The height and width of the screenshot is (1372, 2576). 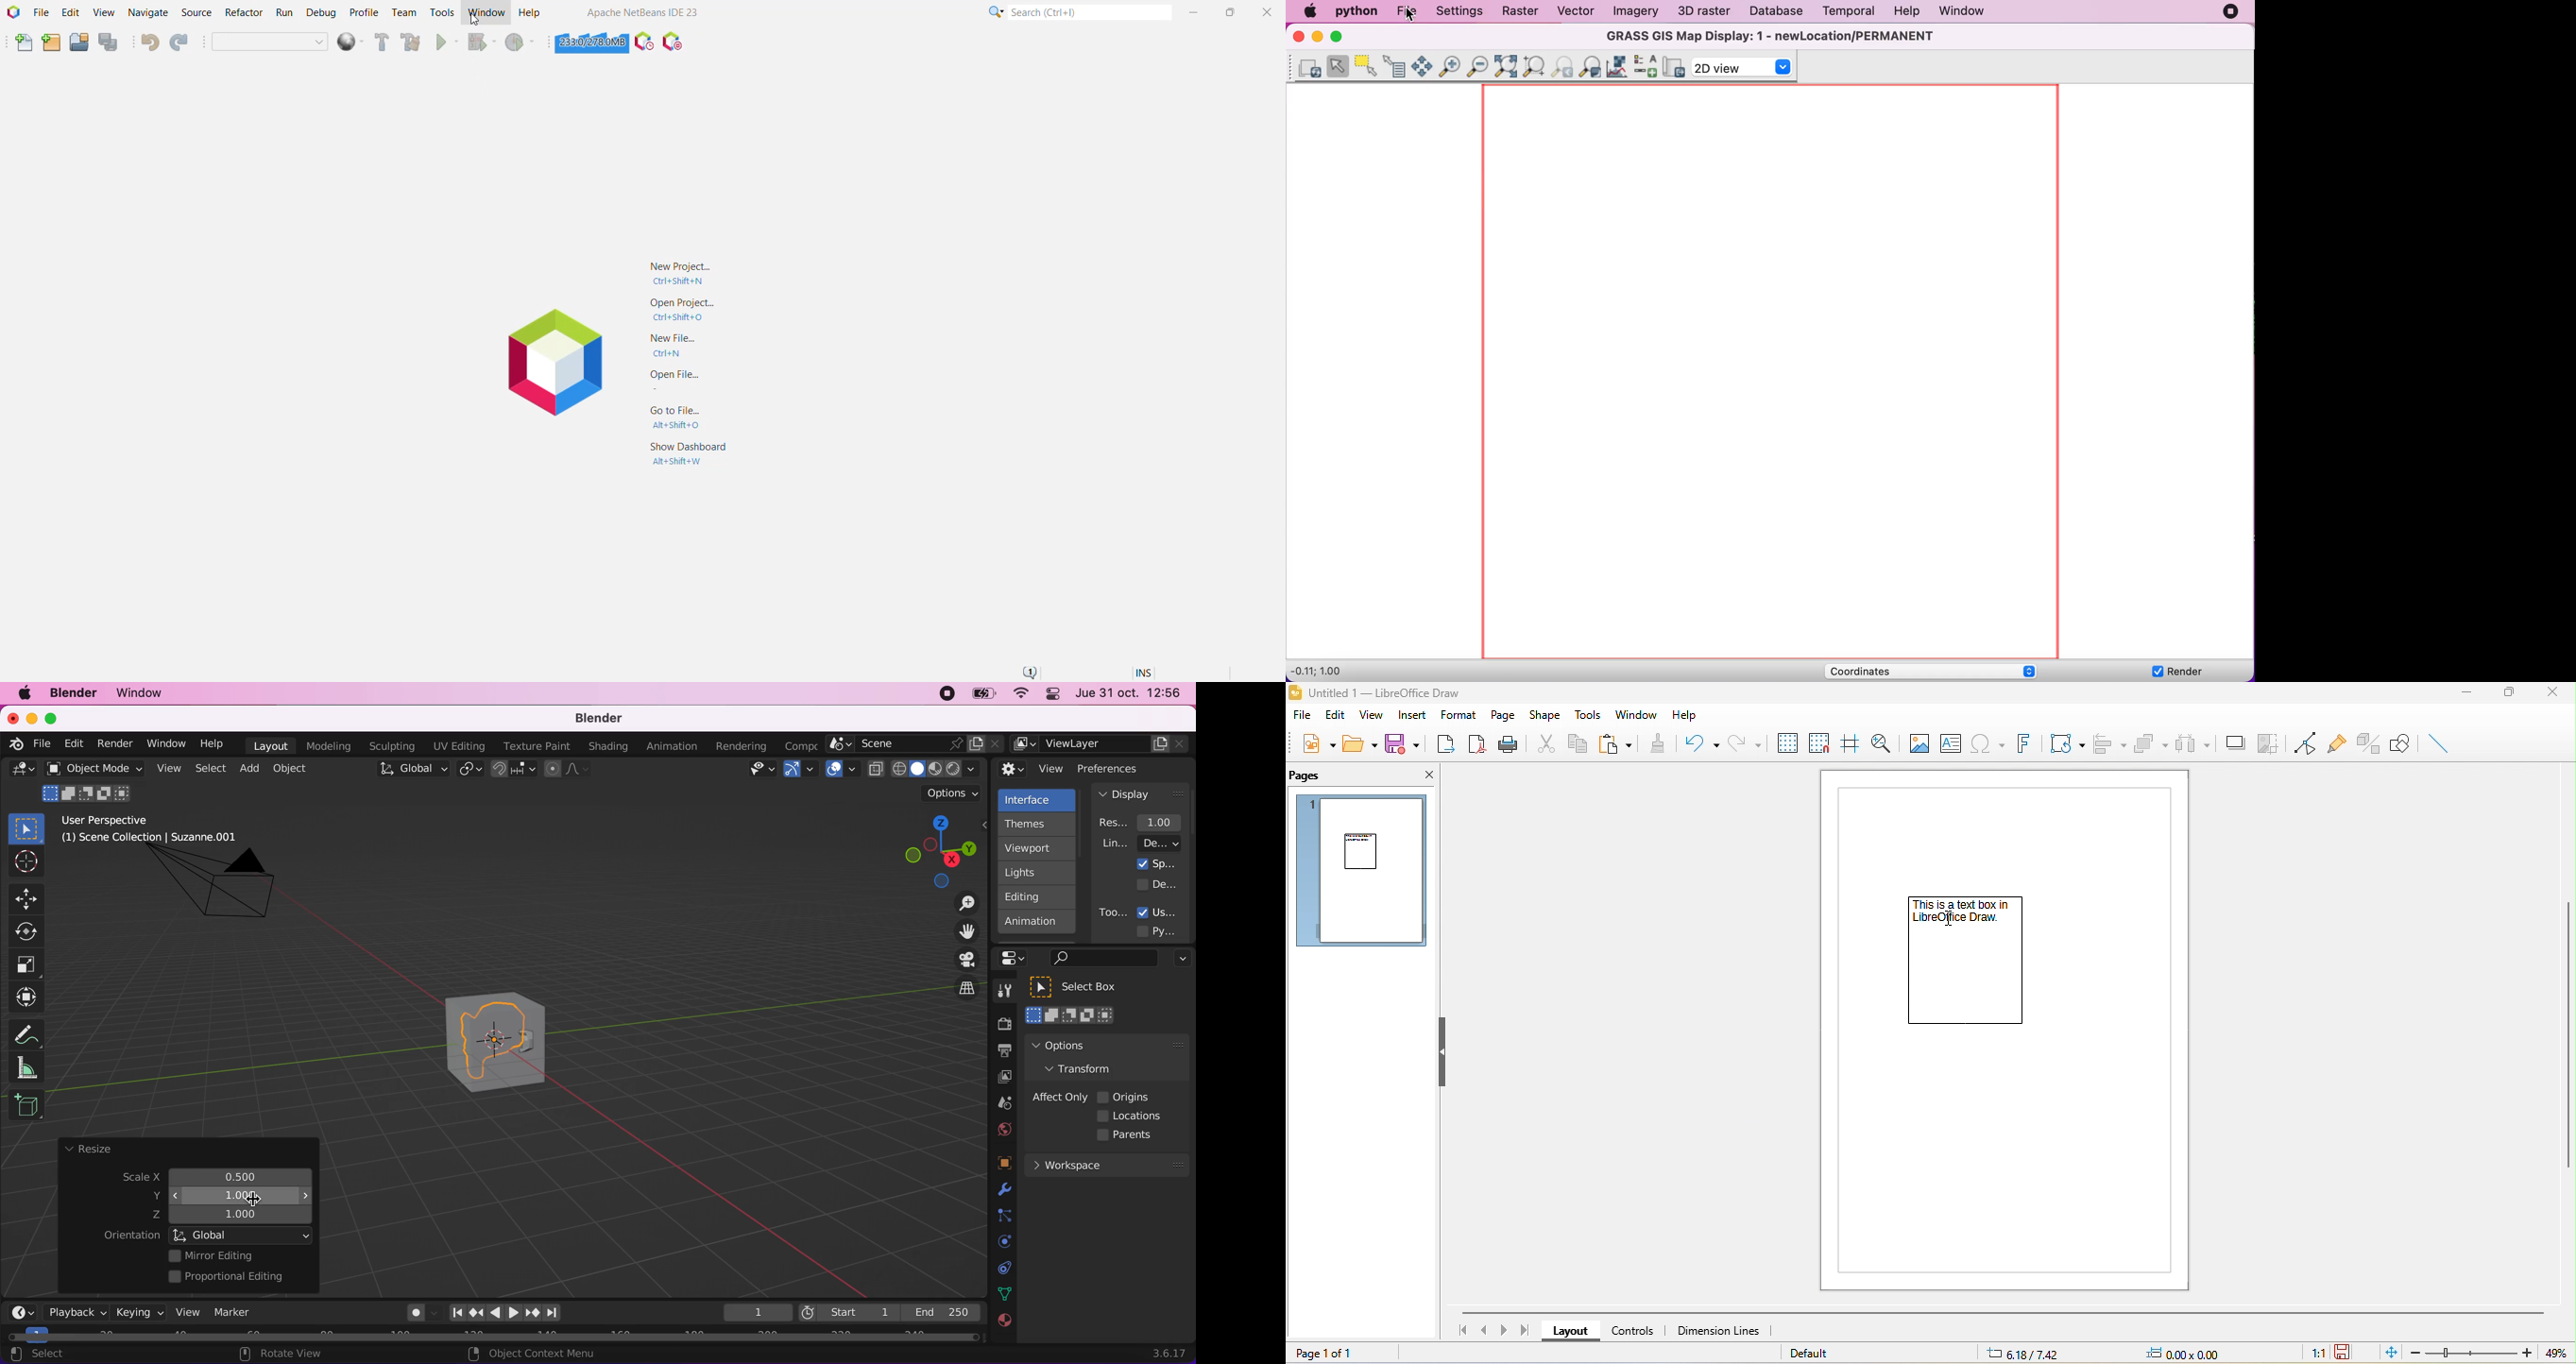 I want to click on minimize, so click(x=30, y=718).